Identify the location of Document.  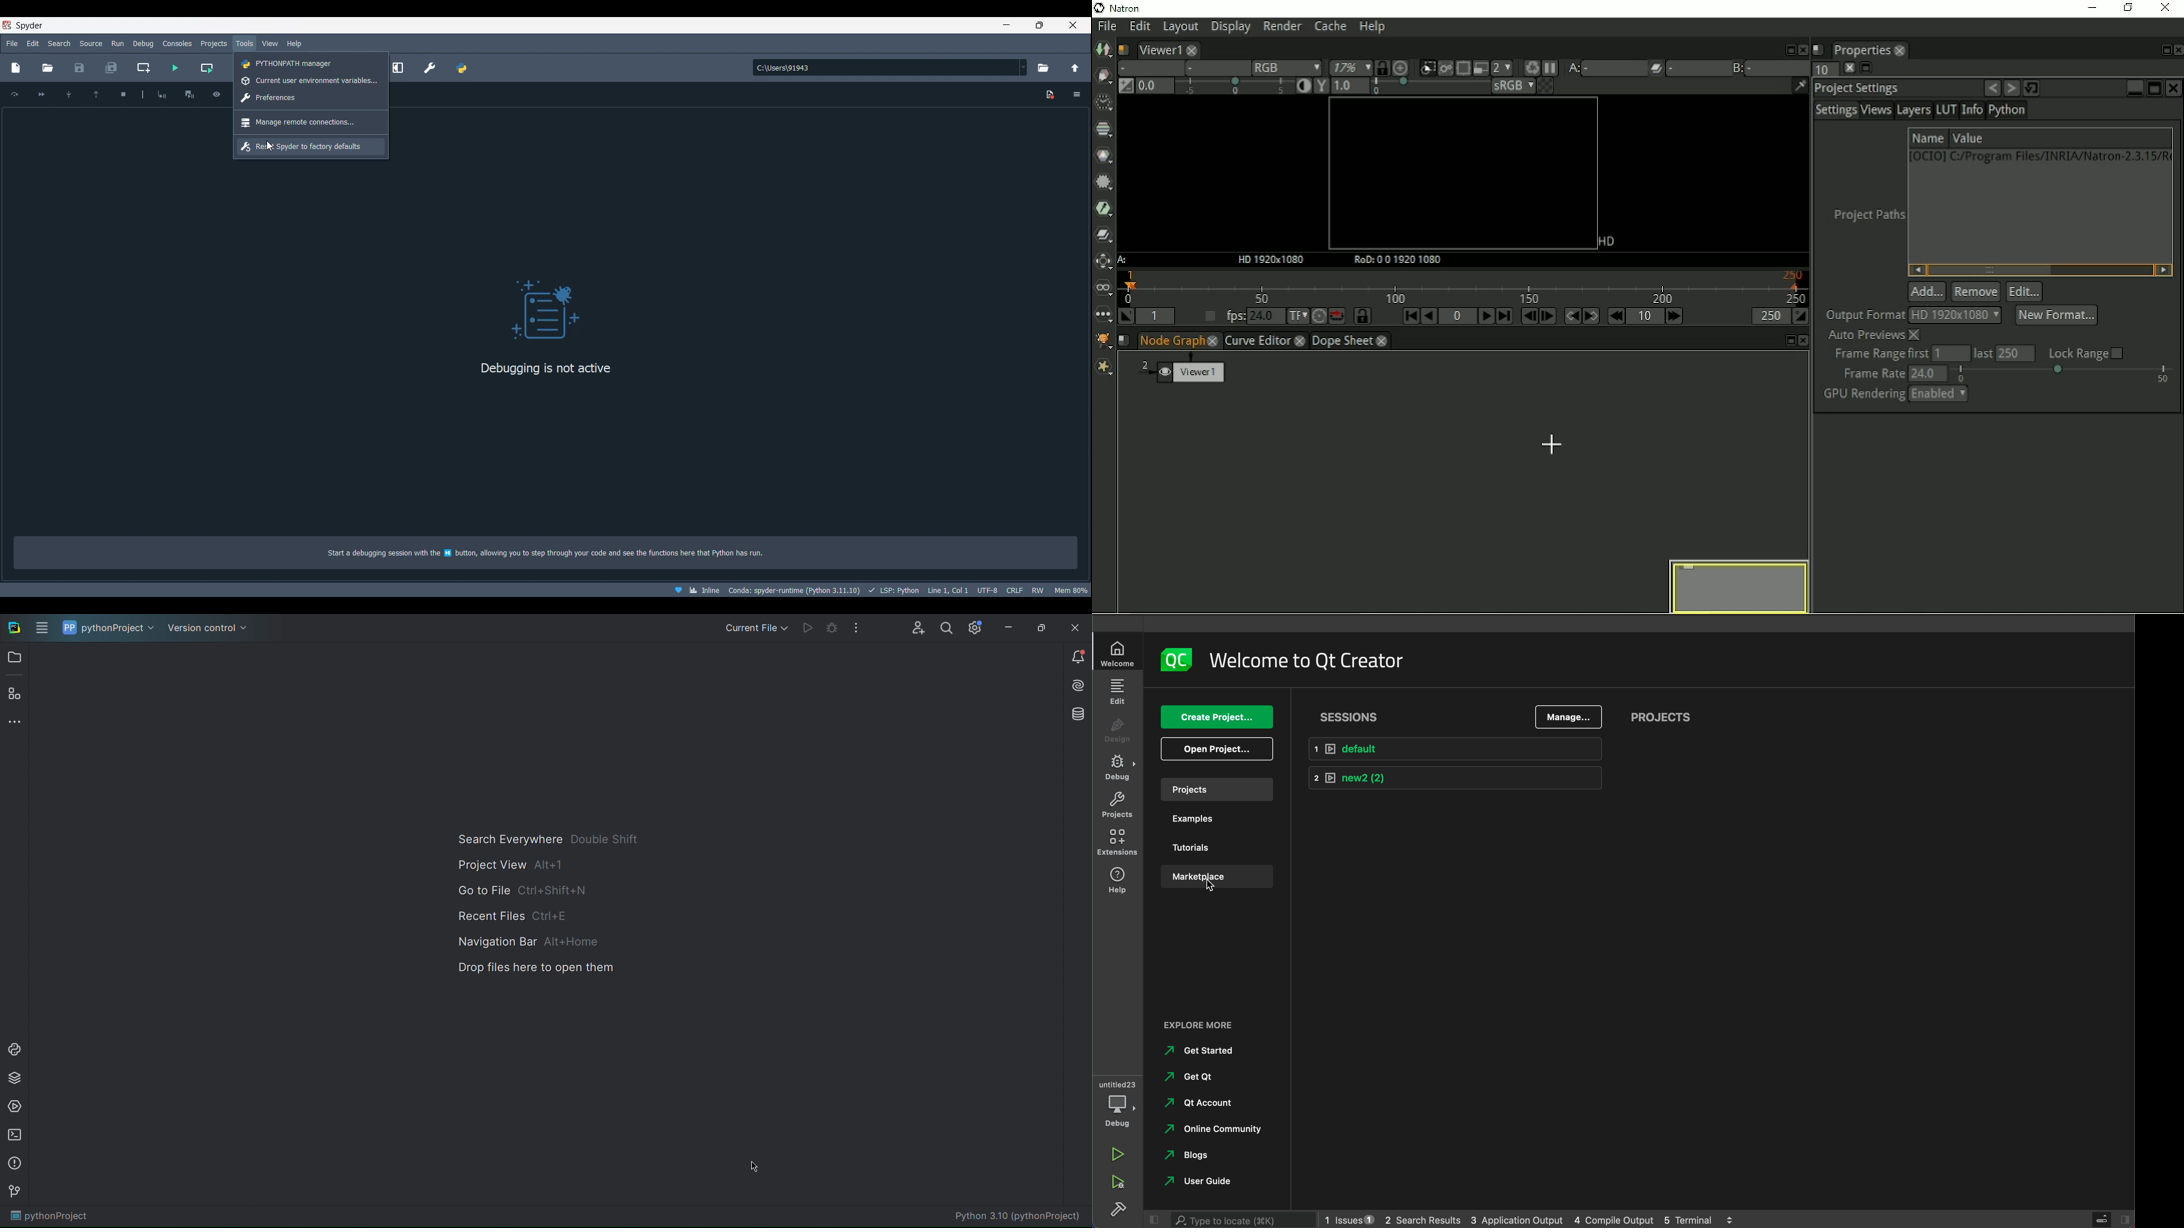
(1051, 95).